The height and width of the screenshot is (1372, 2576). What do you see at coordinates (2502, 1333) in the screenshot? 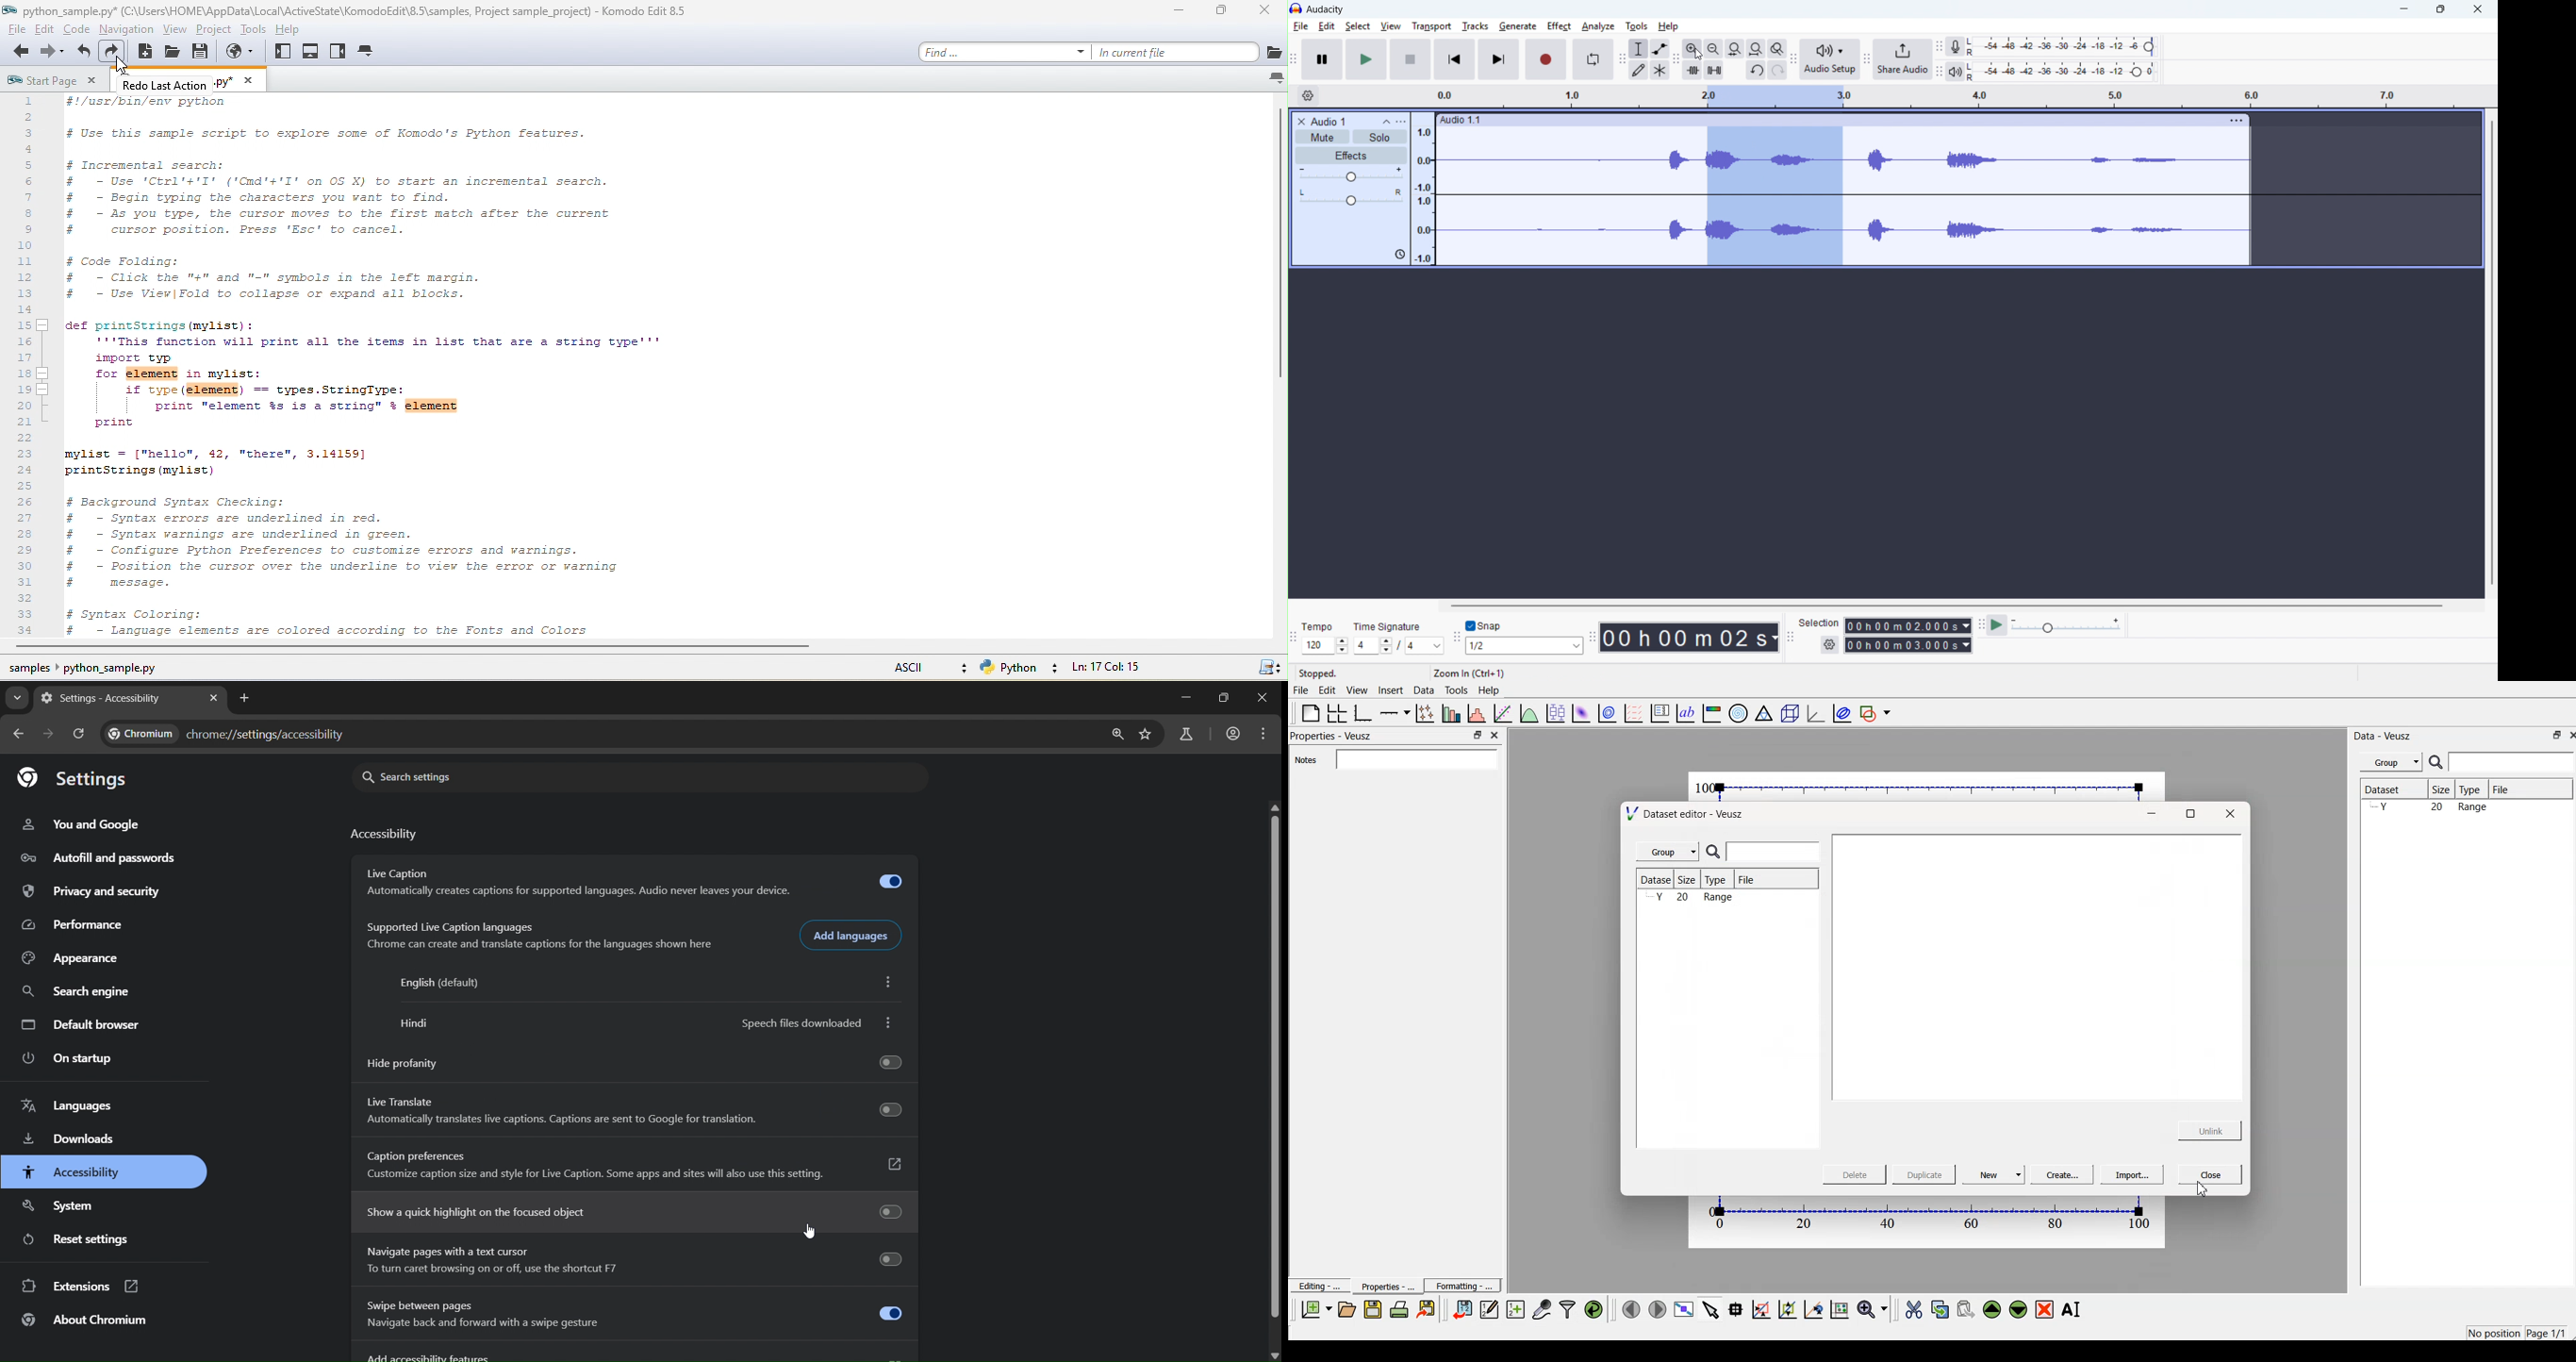
I see `x-67.00 y=2.117 Page 1/1` at bounding box center [2502, 1333].